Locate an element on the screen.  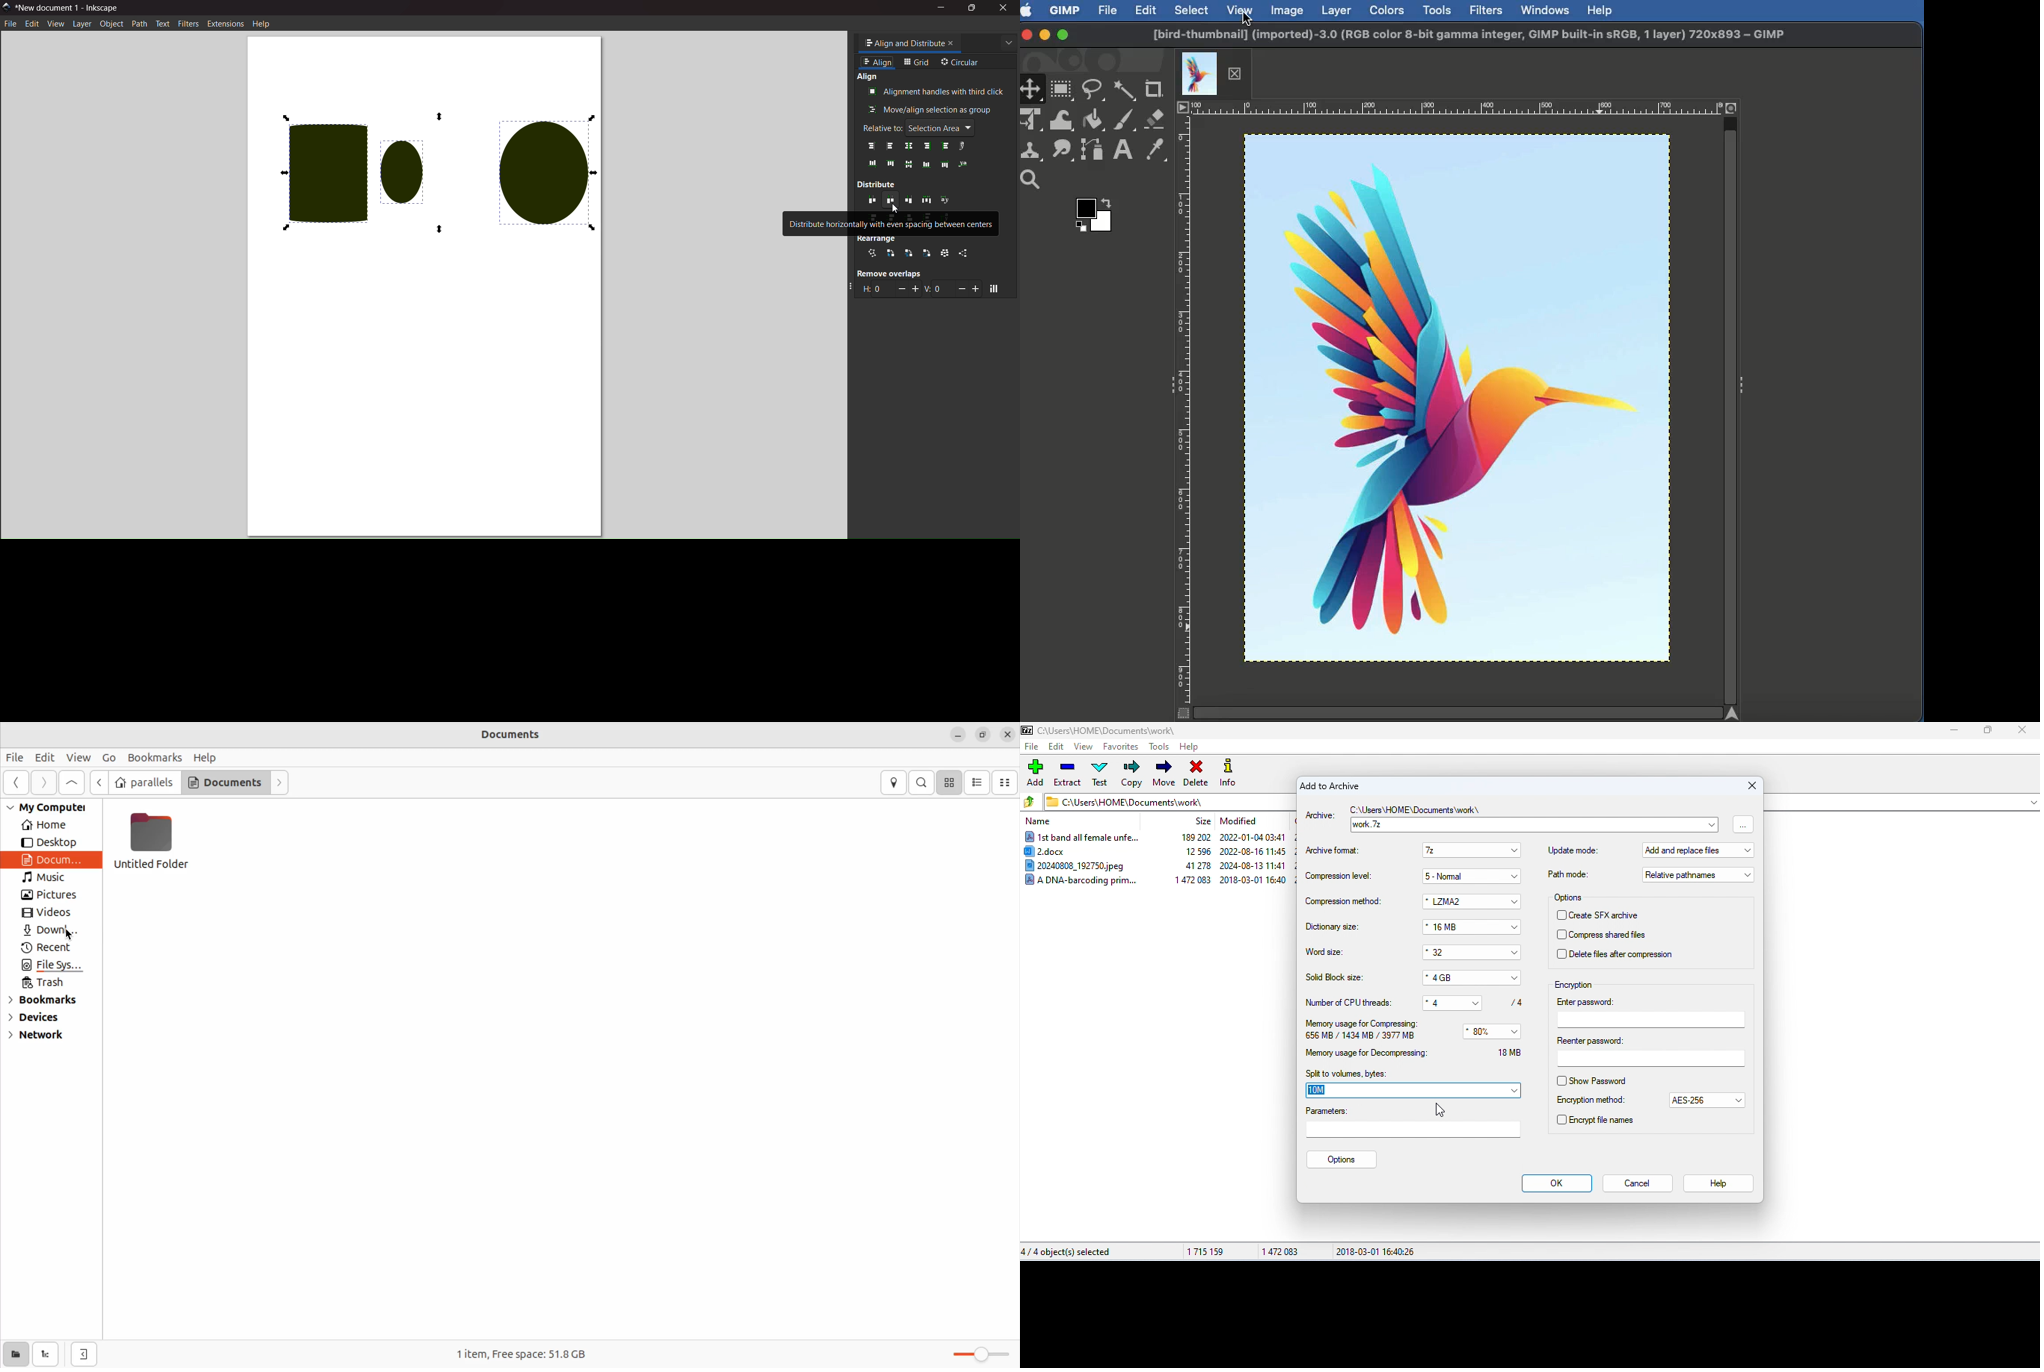
maximize is located at coordinates (1986, 731).